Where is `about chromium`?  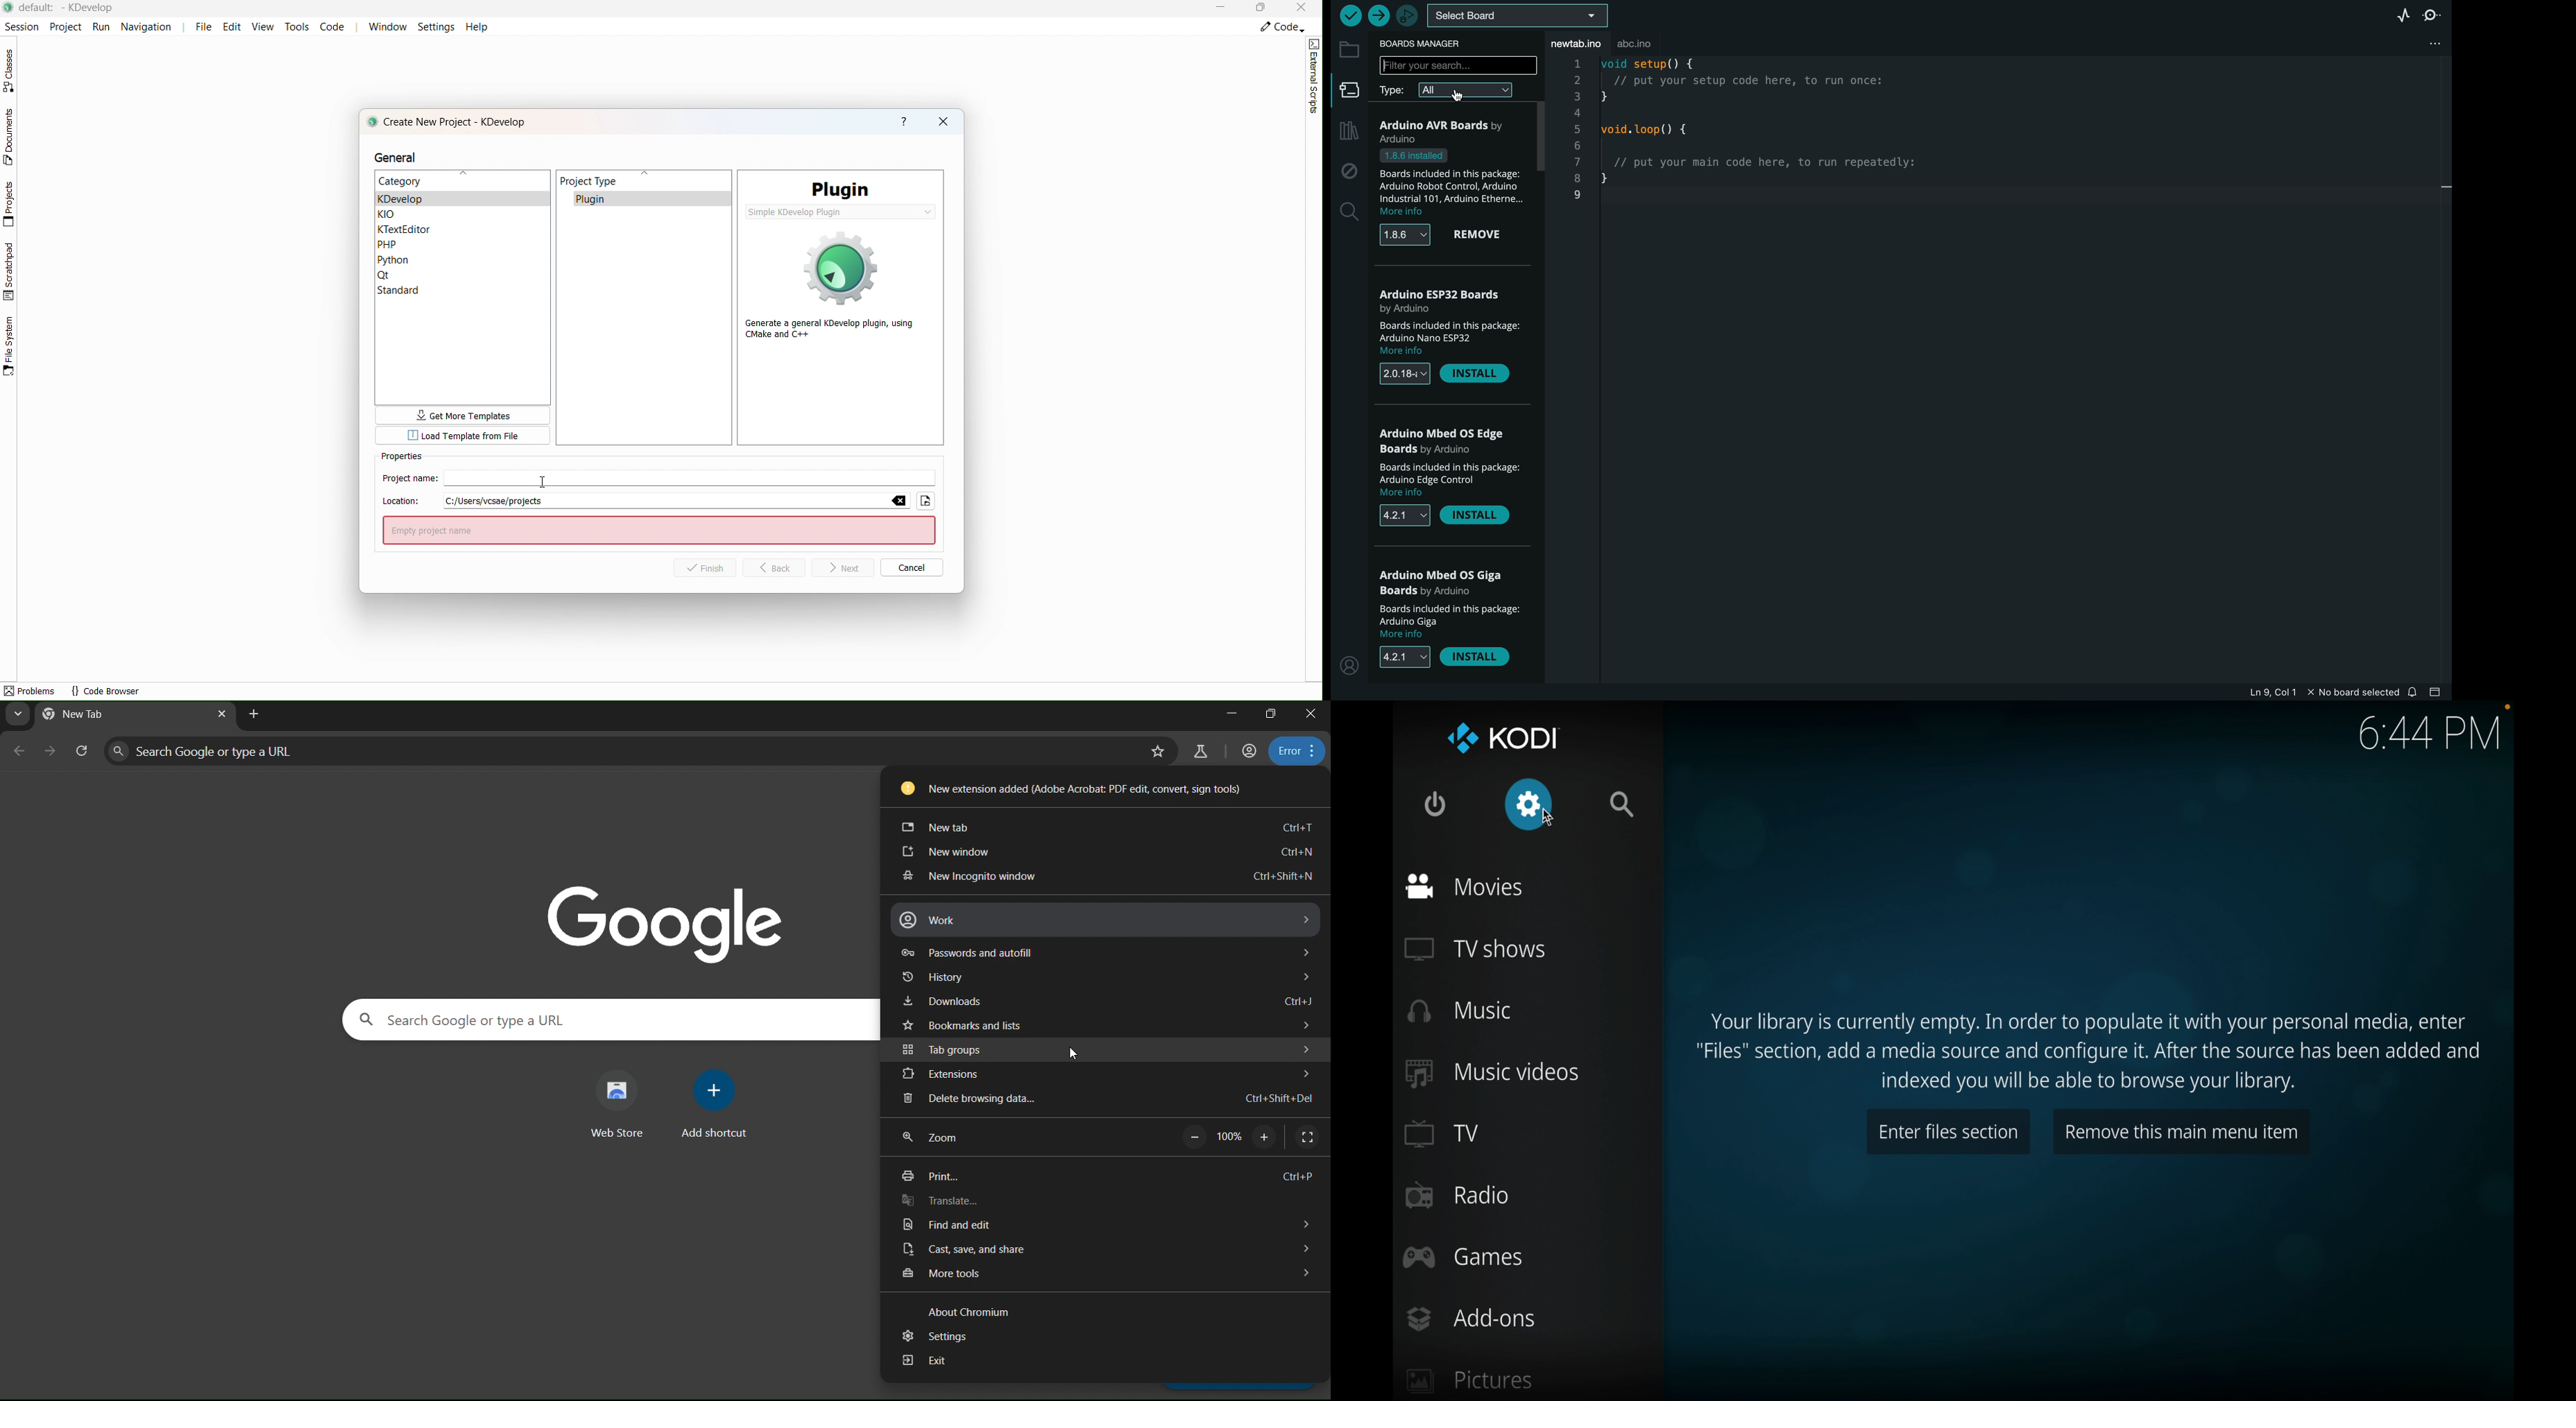
about chromium is located at coordinates (962, 1310).